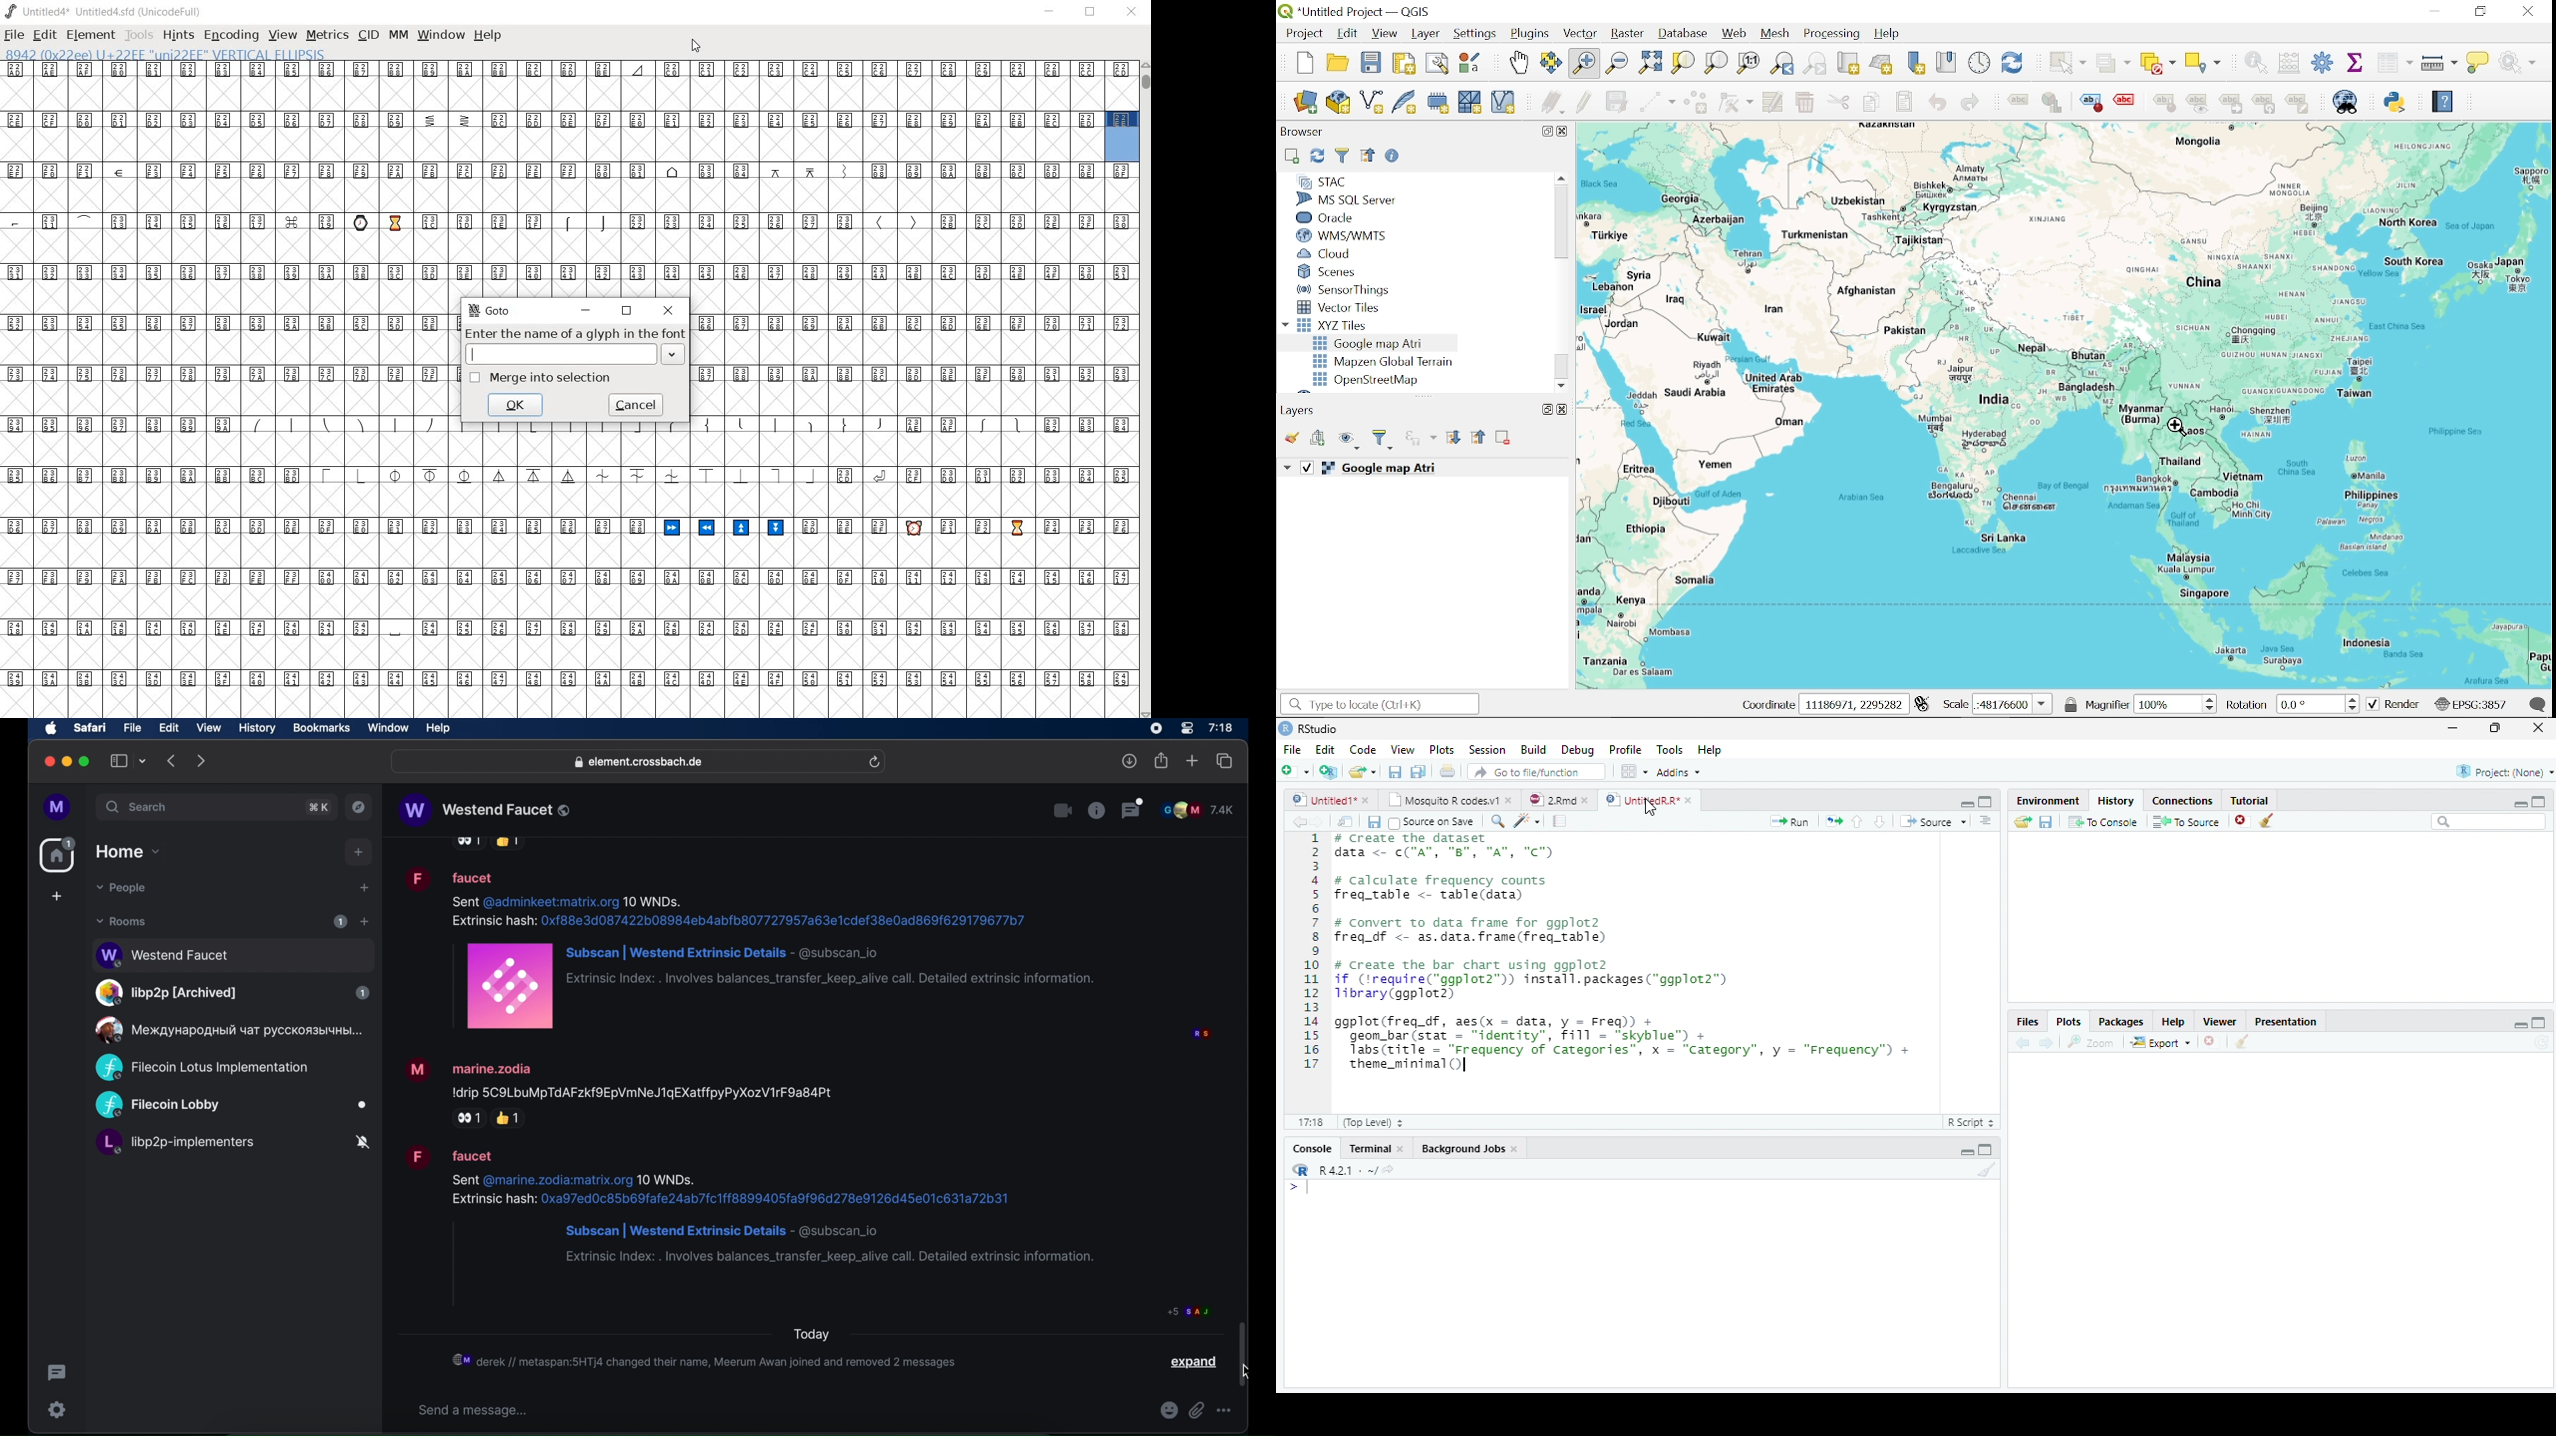 The image size is (2576, 1456). I want to click on Maximize, so click(2497, 730).